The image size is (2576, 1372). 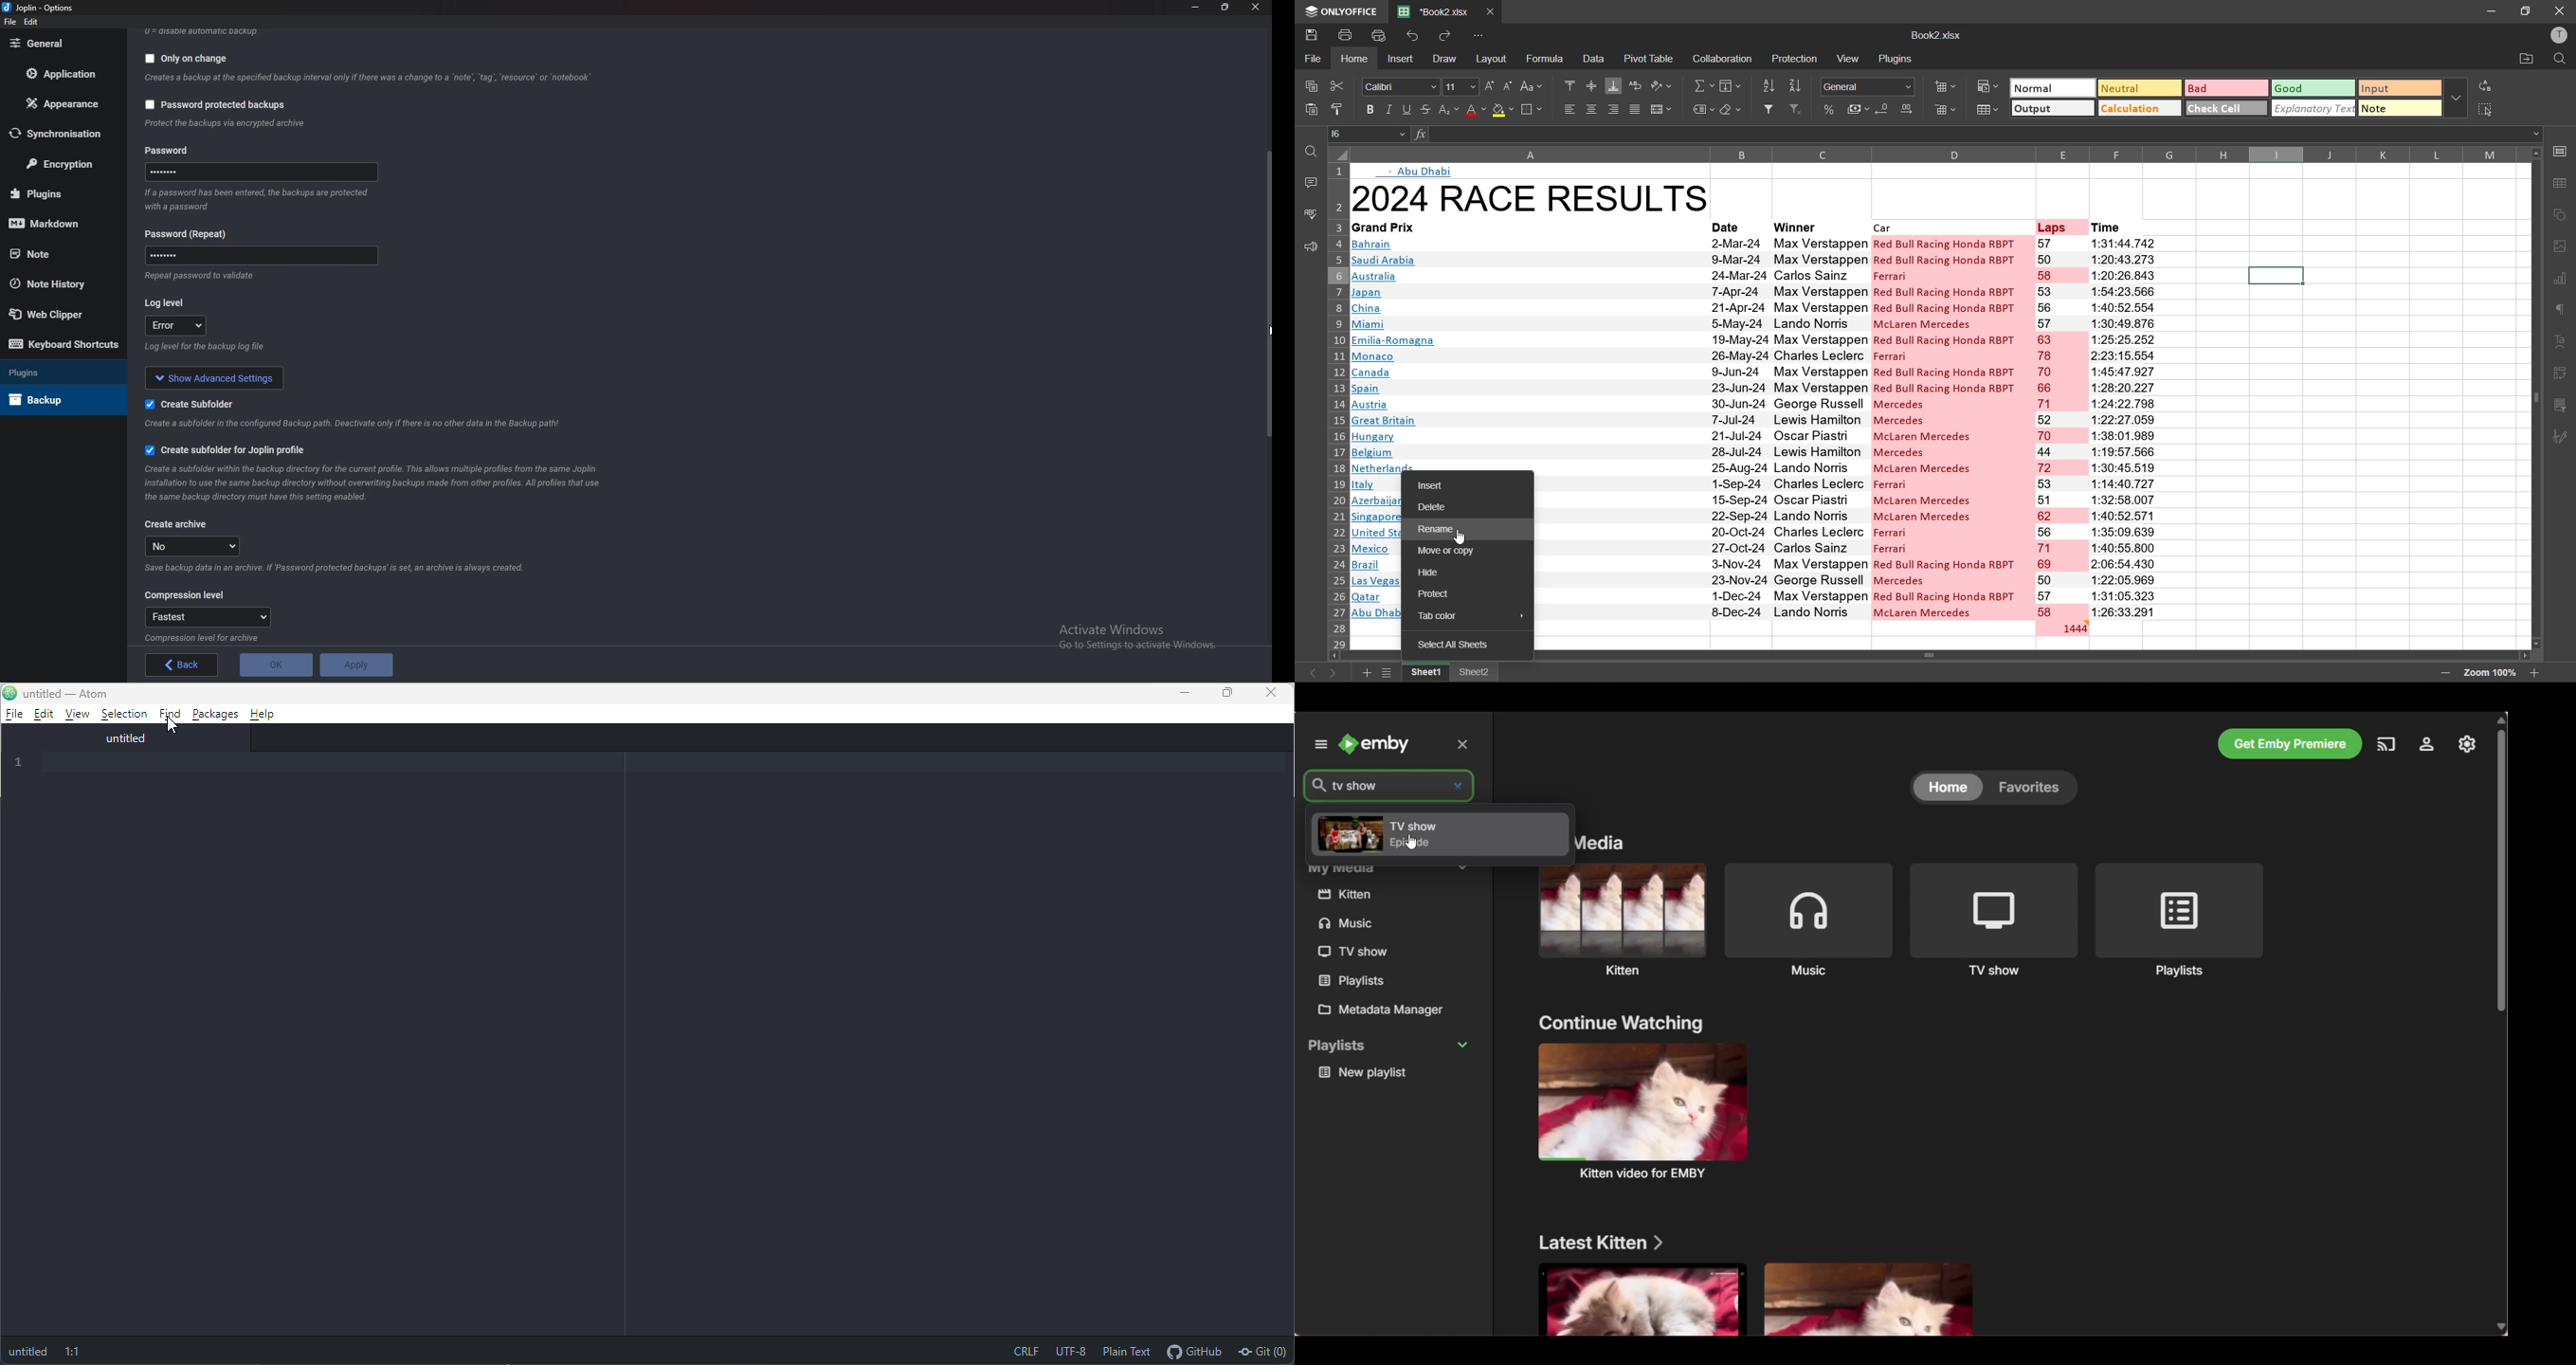 What do you see at coordinates (1450, 646) in the screenshot?
I see `select all sheets` at bounding box center [1450, 646].